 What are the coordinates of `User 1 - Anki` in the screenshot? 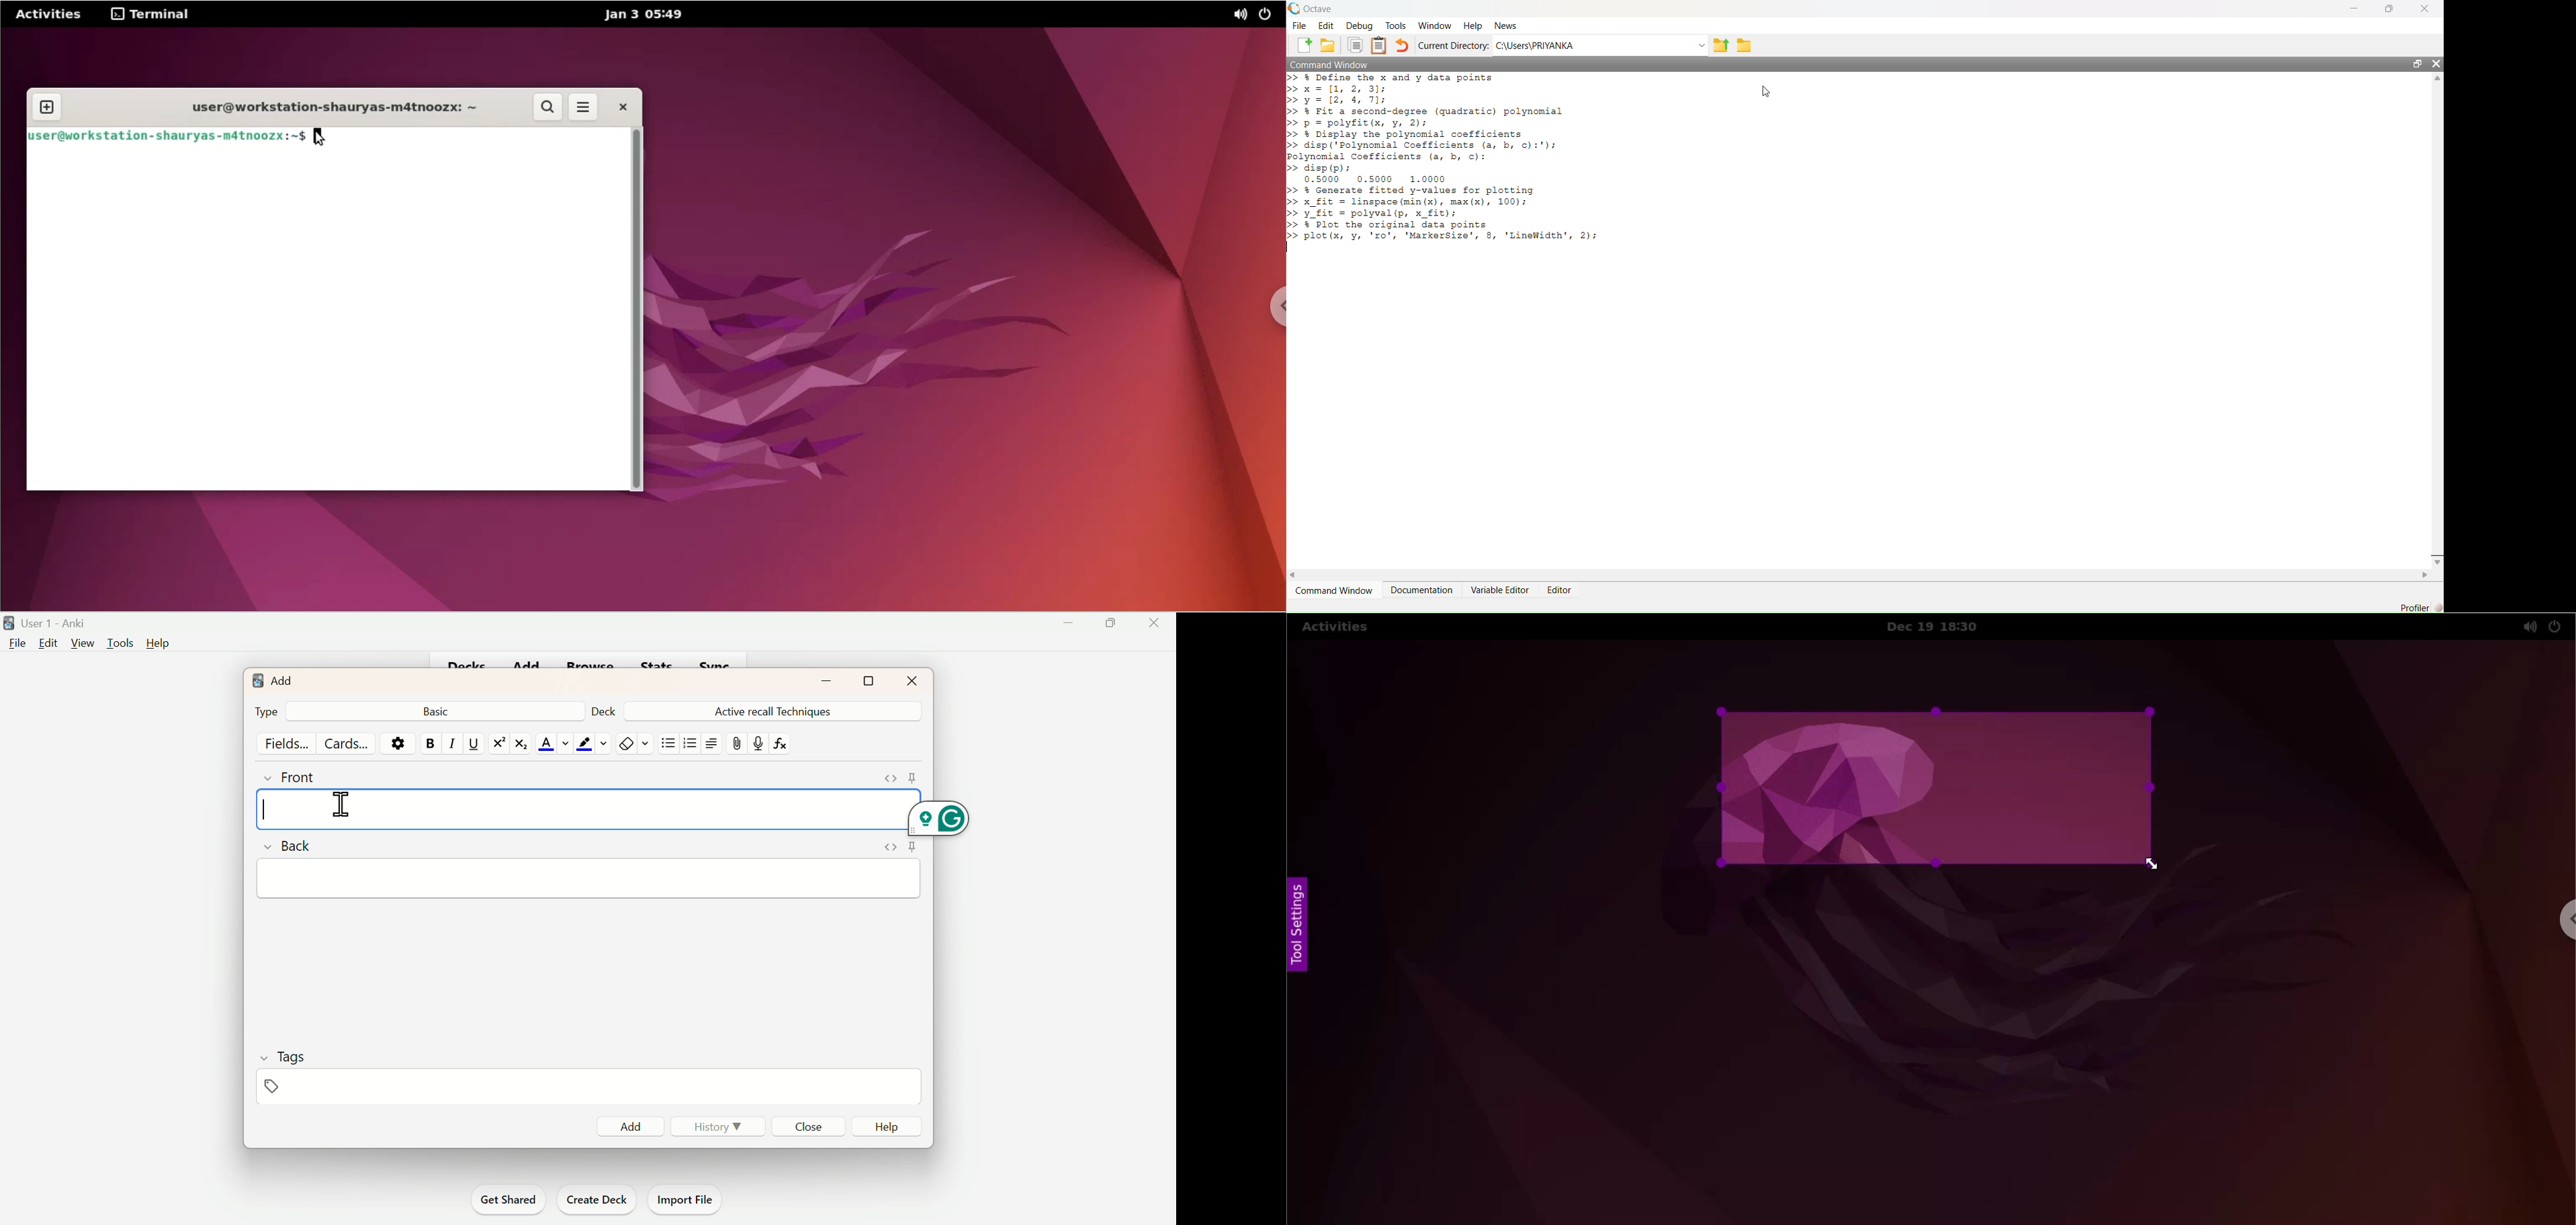 It's located at (58, 622).